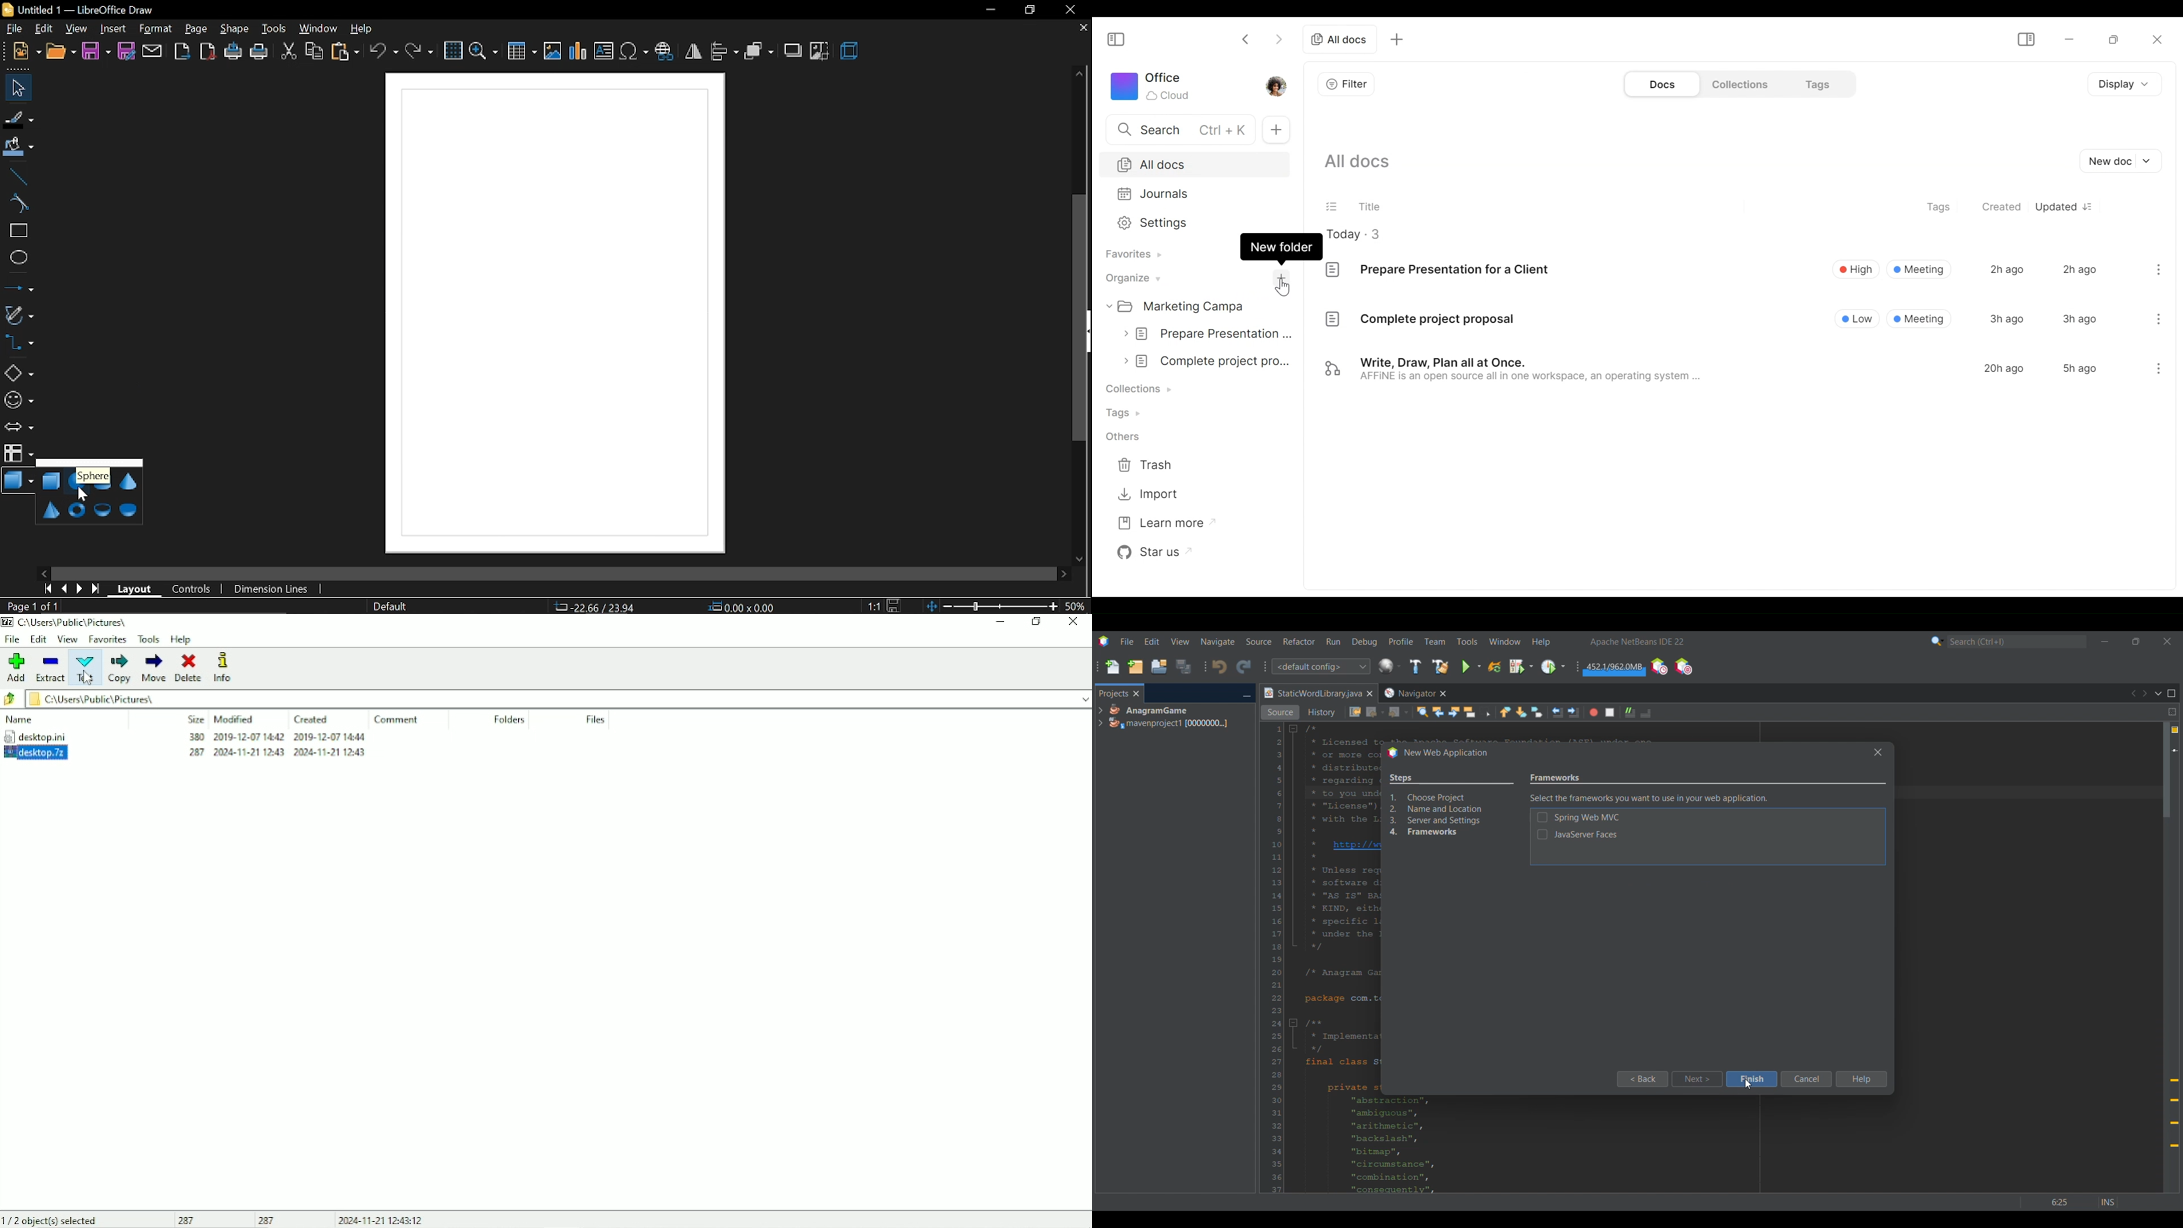 This screenshot has height=1232, width=2184. I want to click on redo, so click(419, 50).